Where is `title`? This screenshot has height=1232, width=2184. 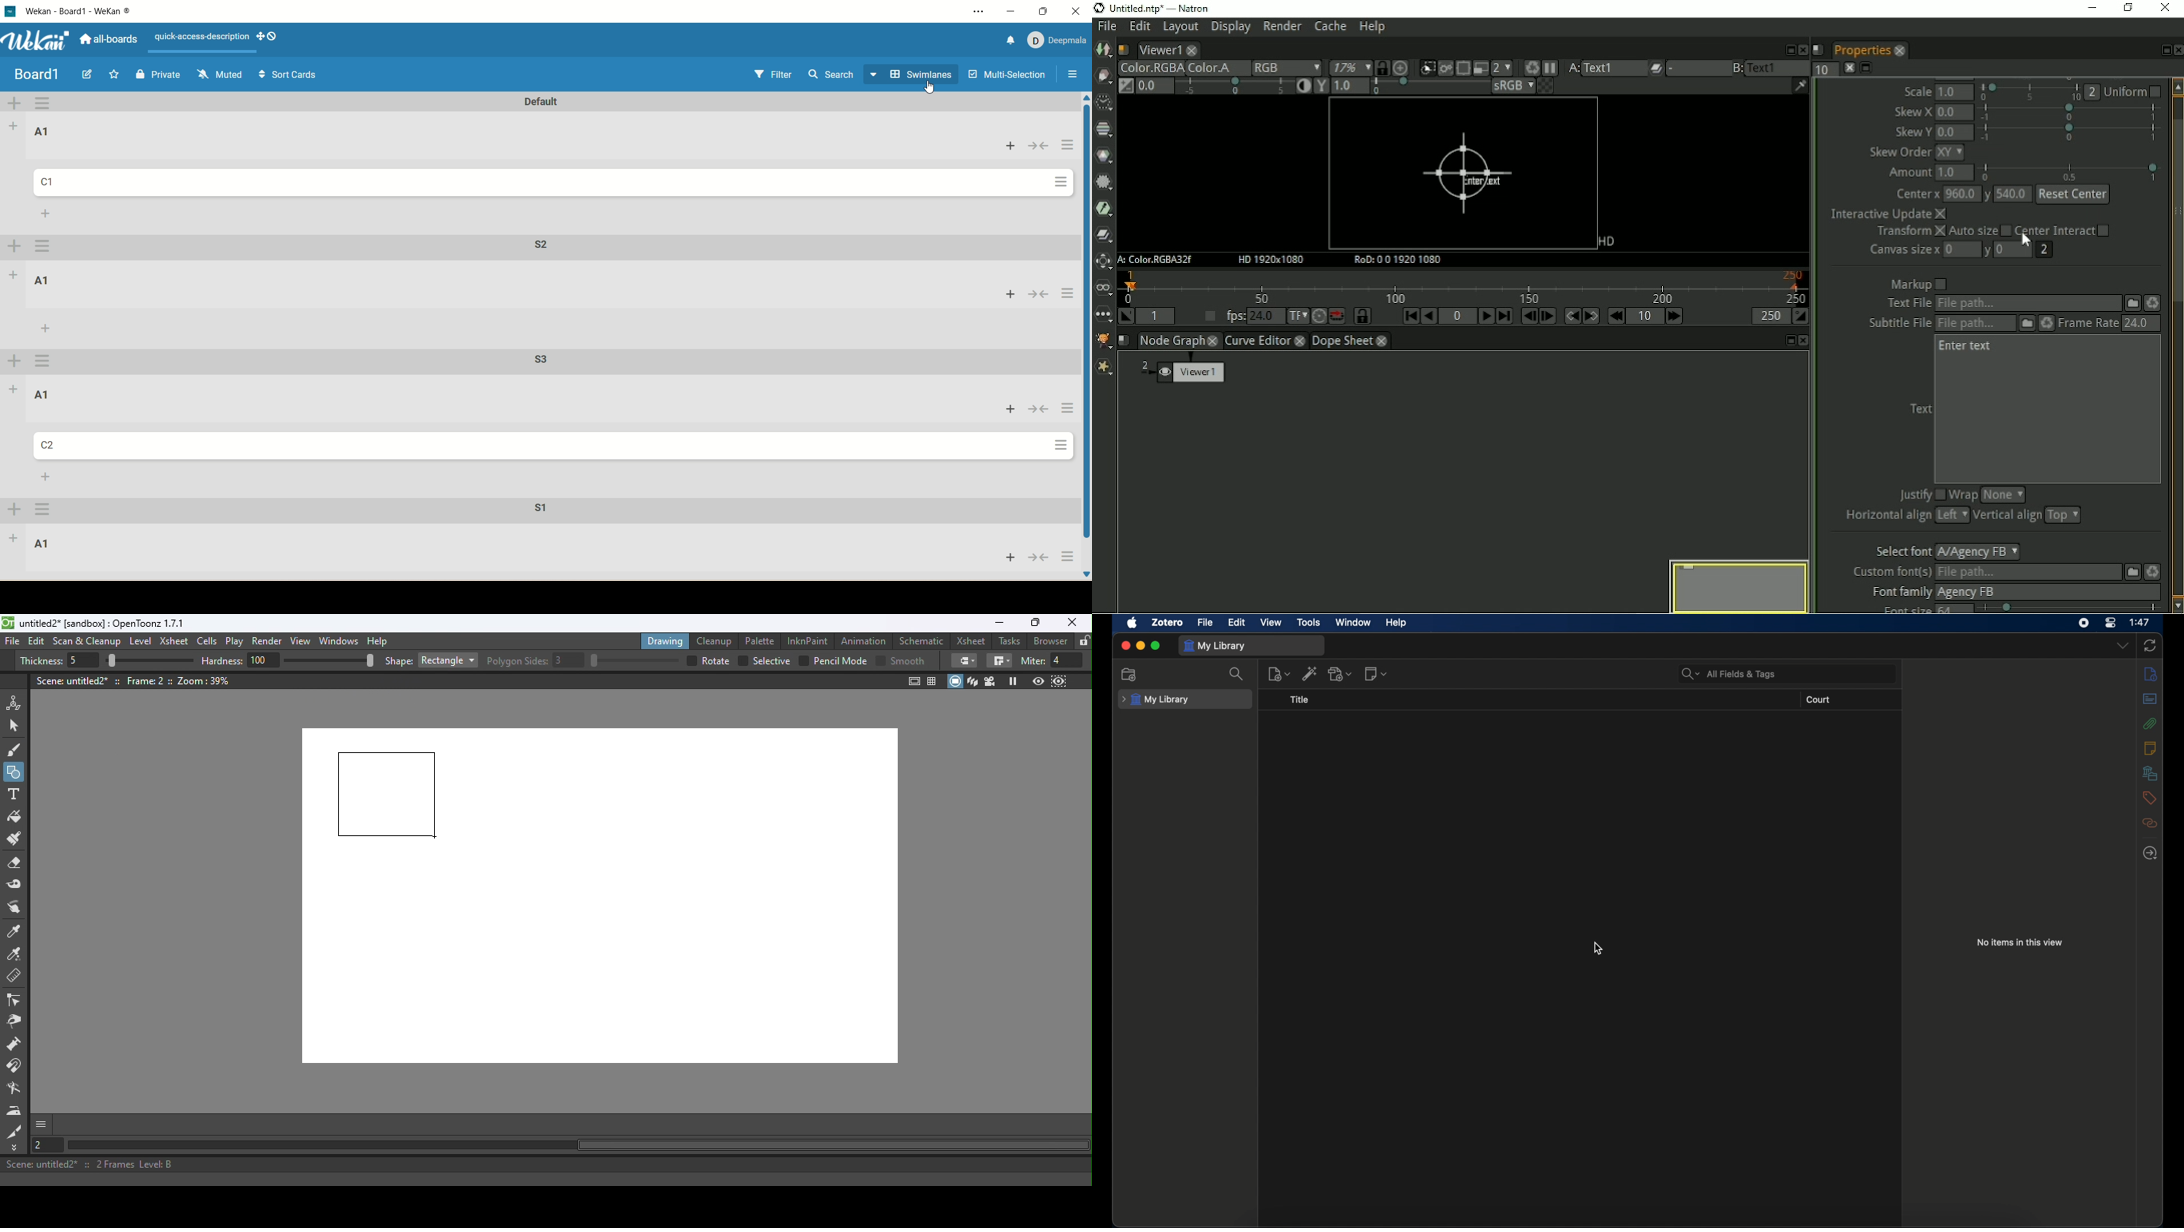 title is located at coordinates (1300, 700).